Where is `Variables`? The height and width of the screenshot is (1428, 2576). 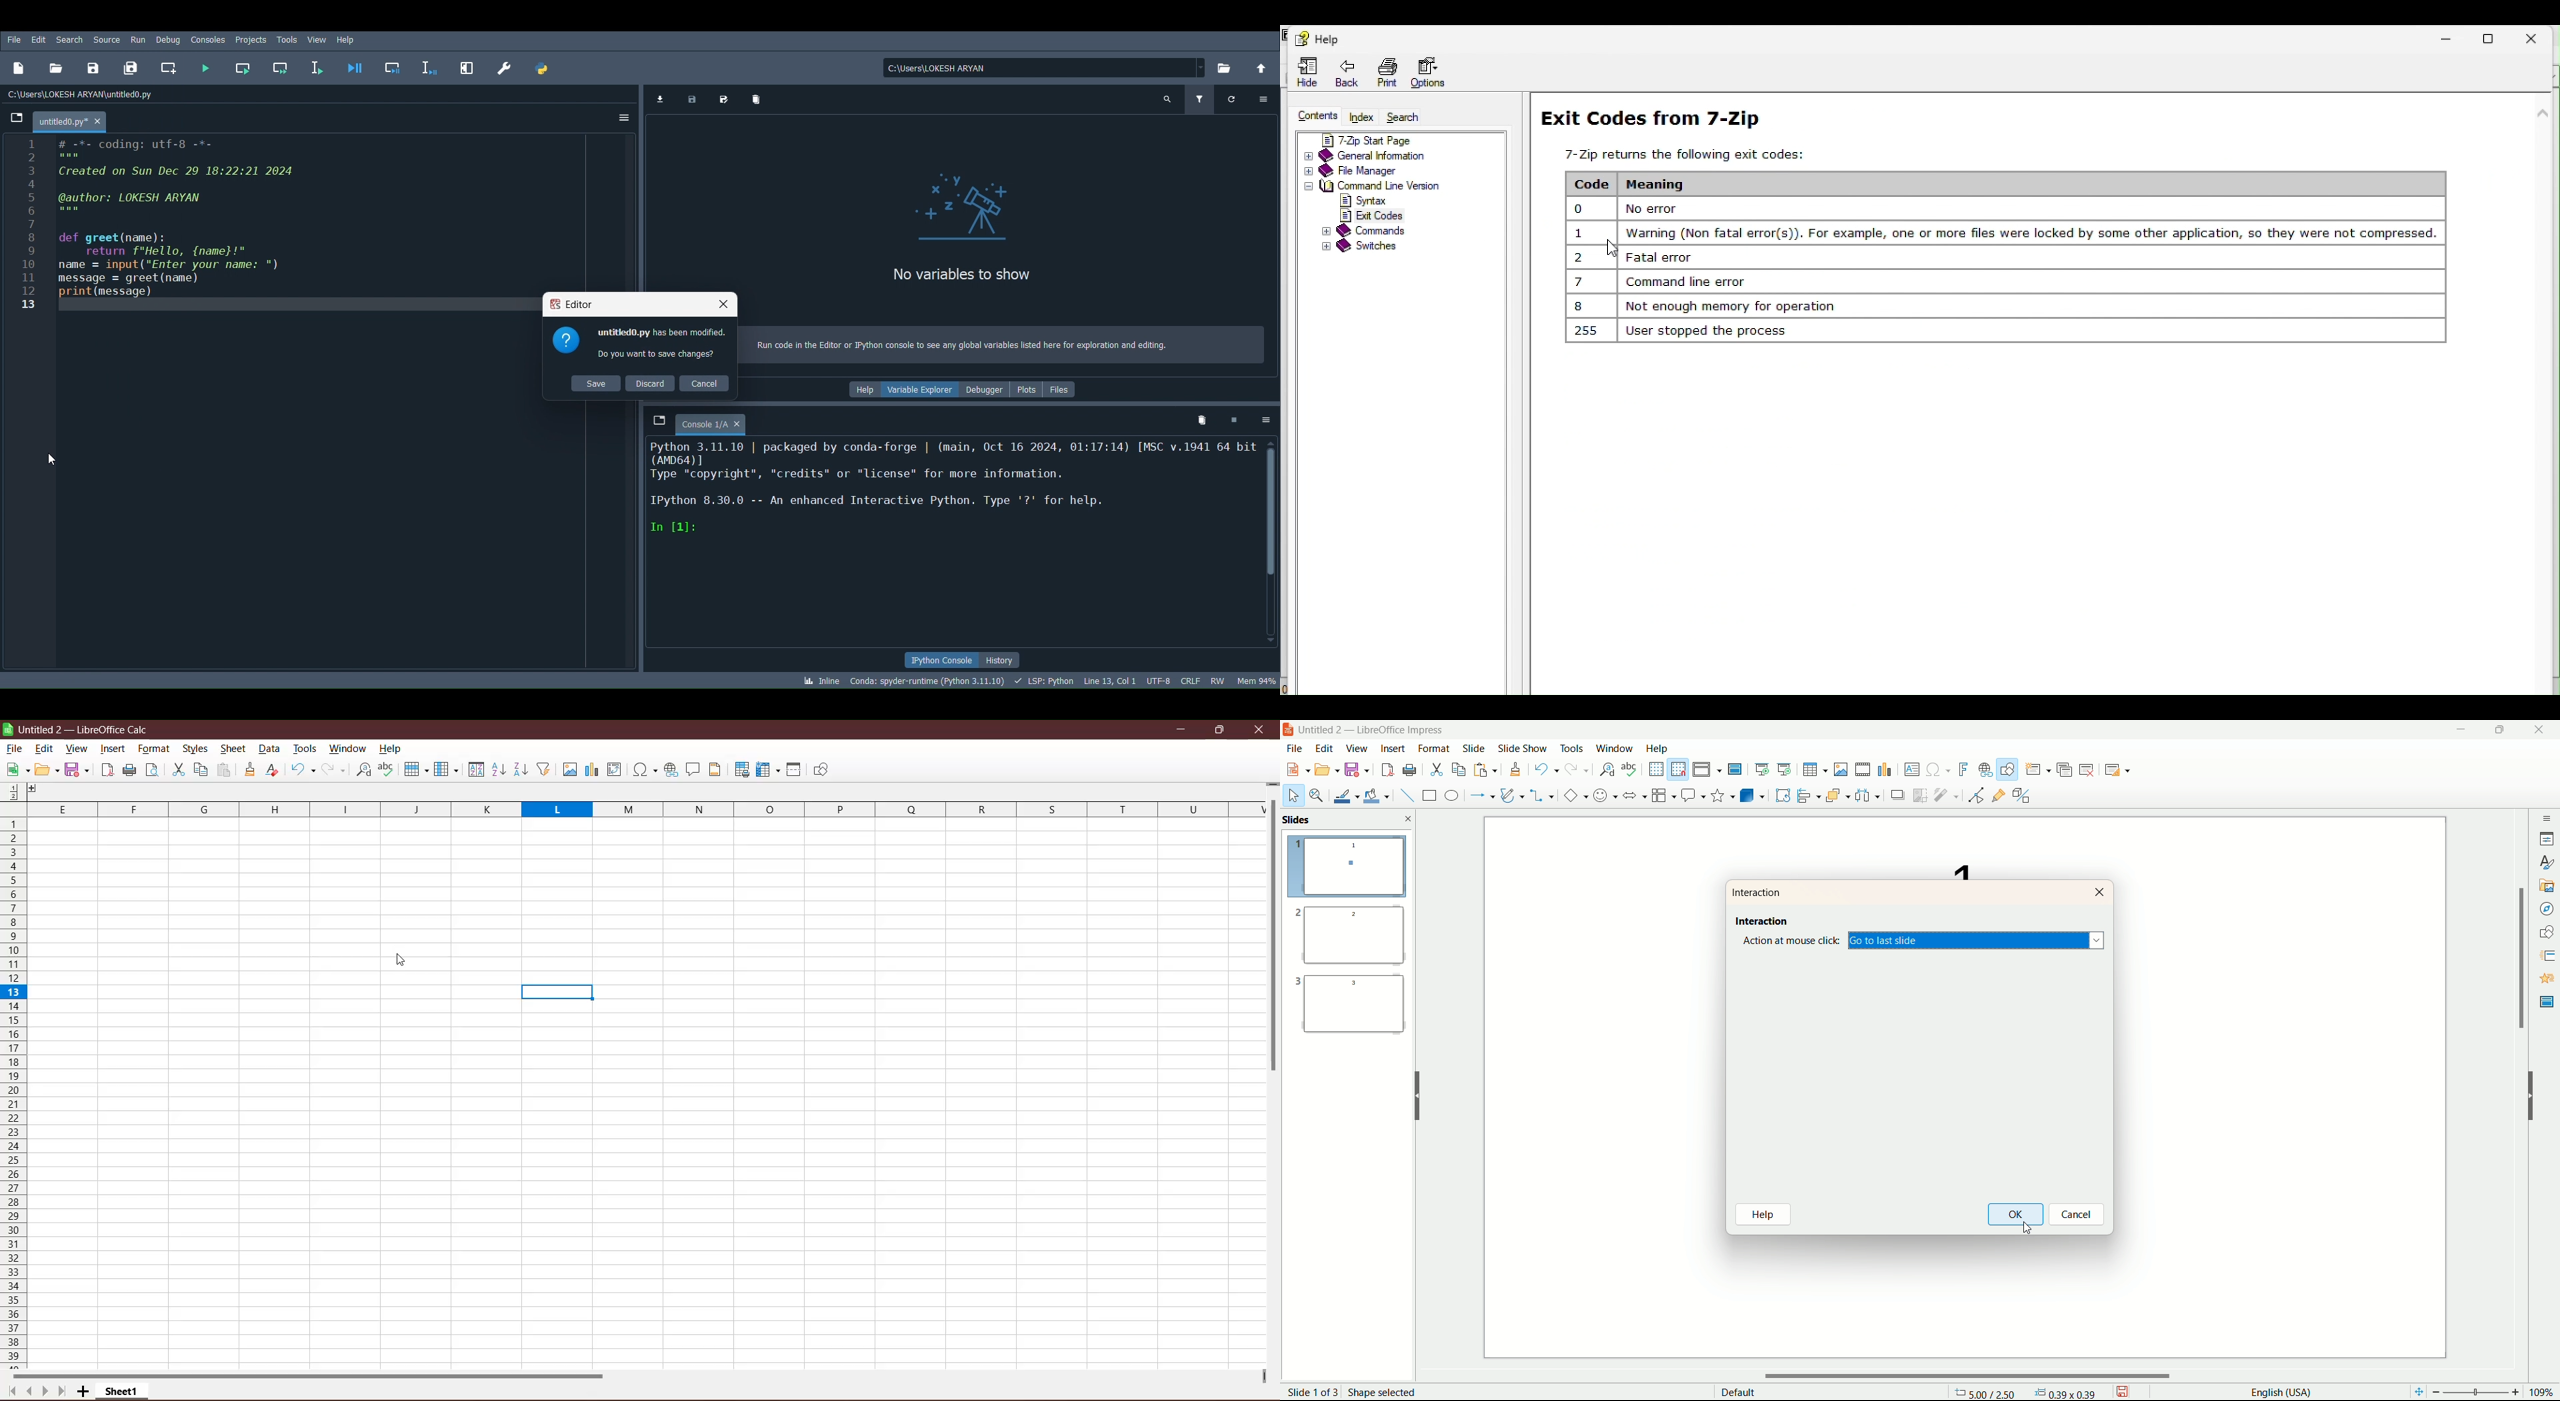
Variables is located at coordinates (961, 206).